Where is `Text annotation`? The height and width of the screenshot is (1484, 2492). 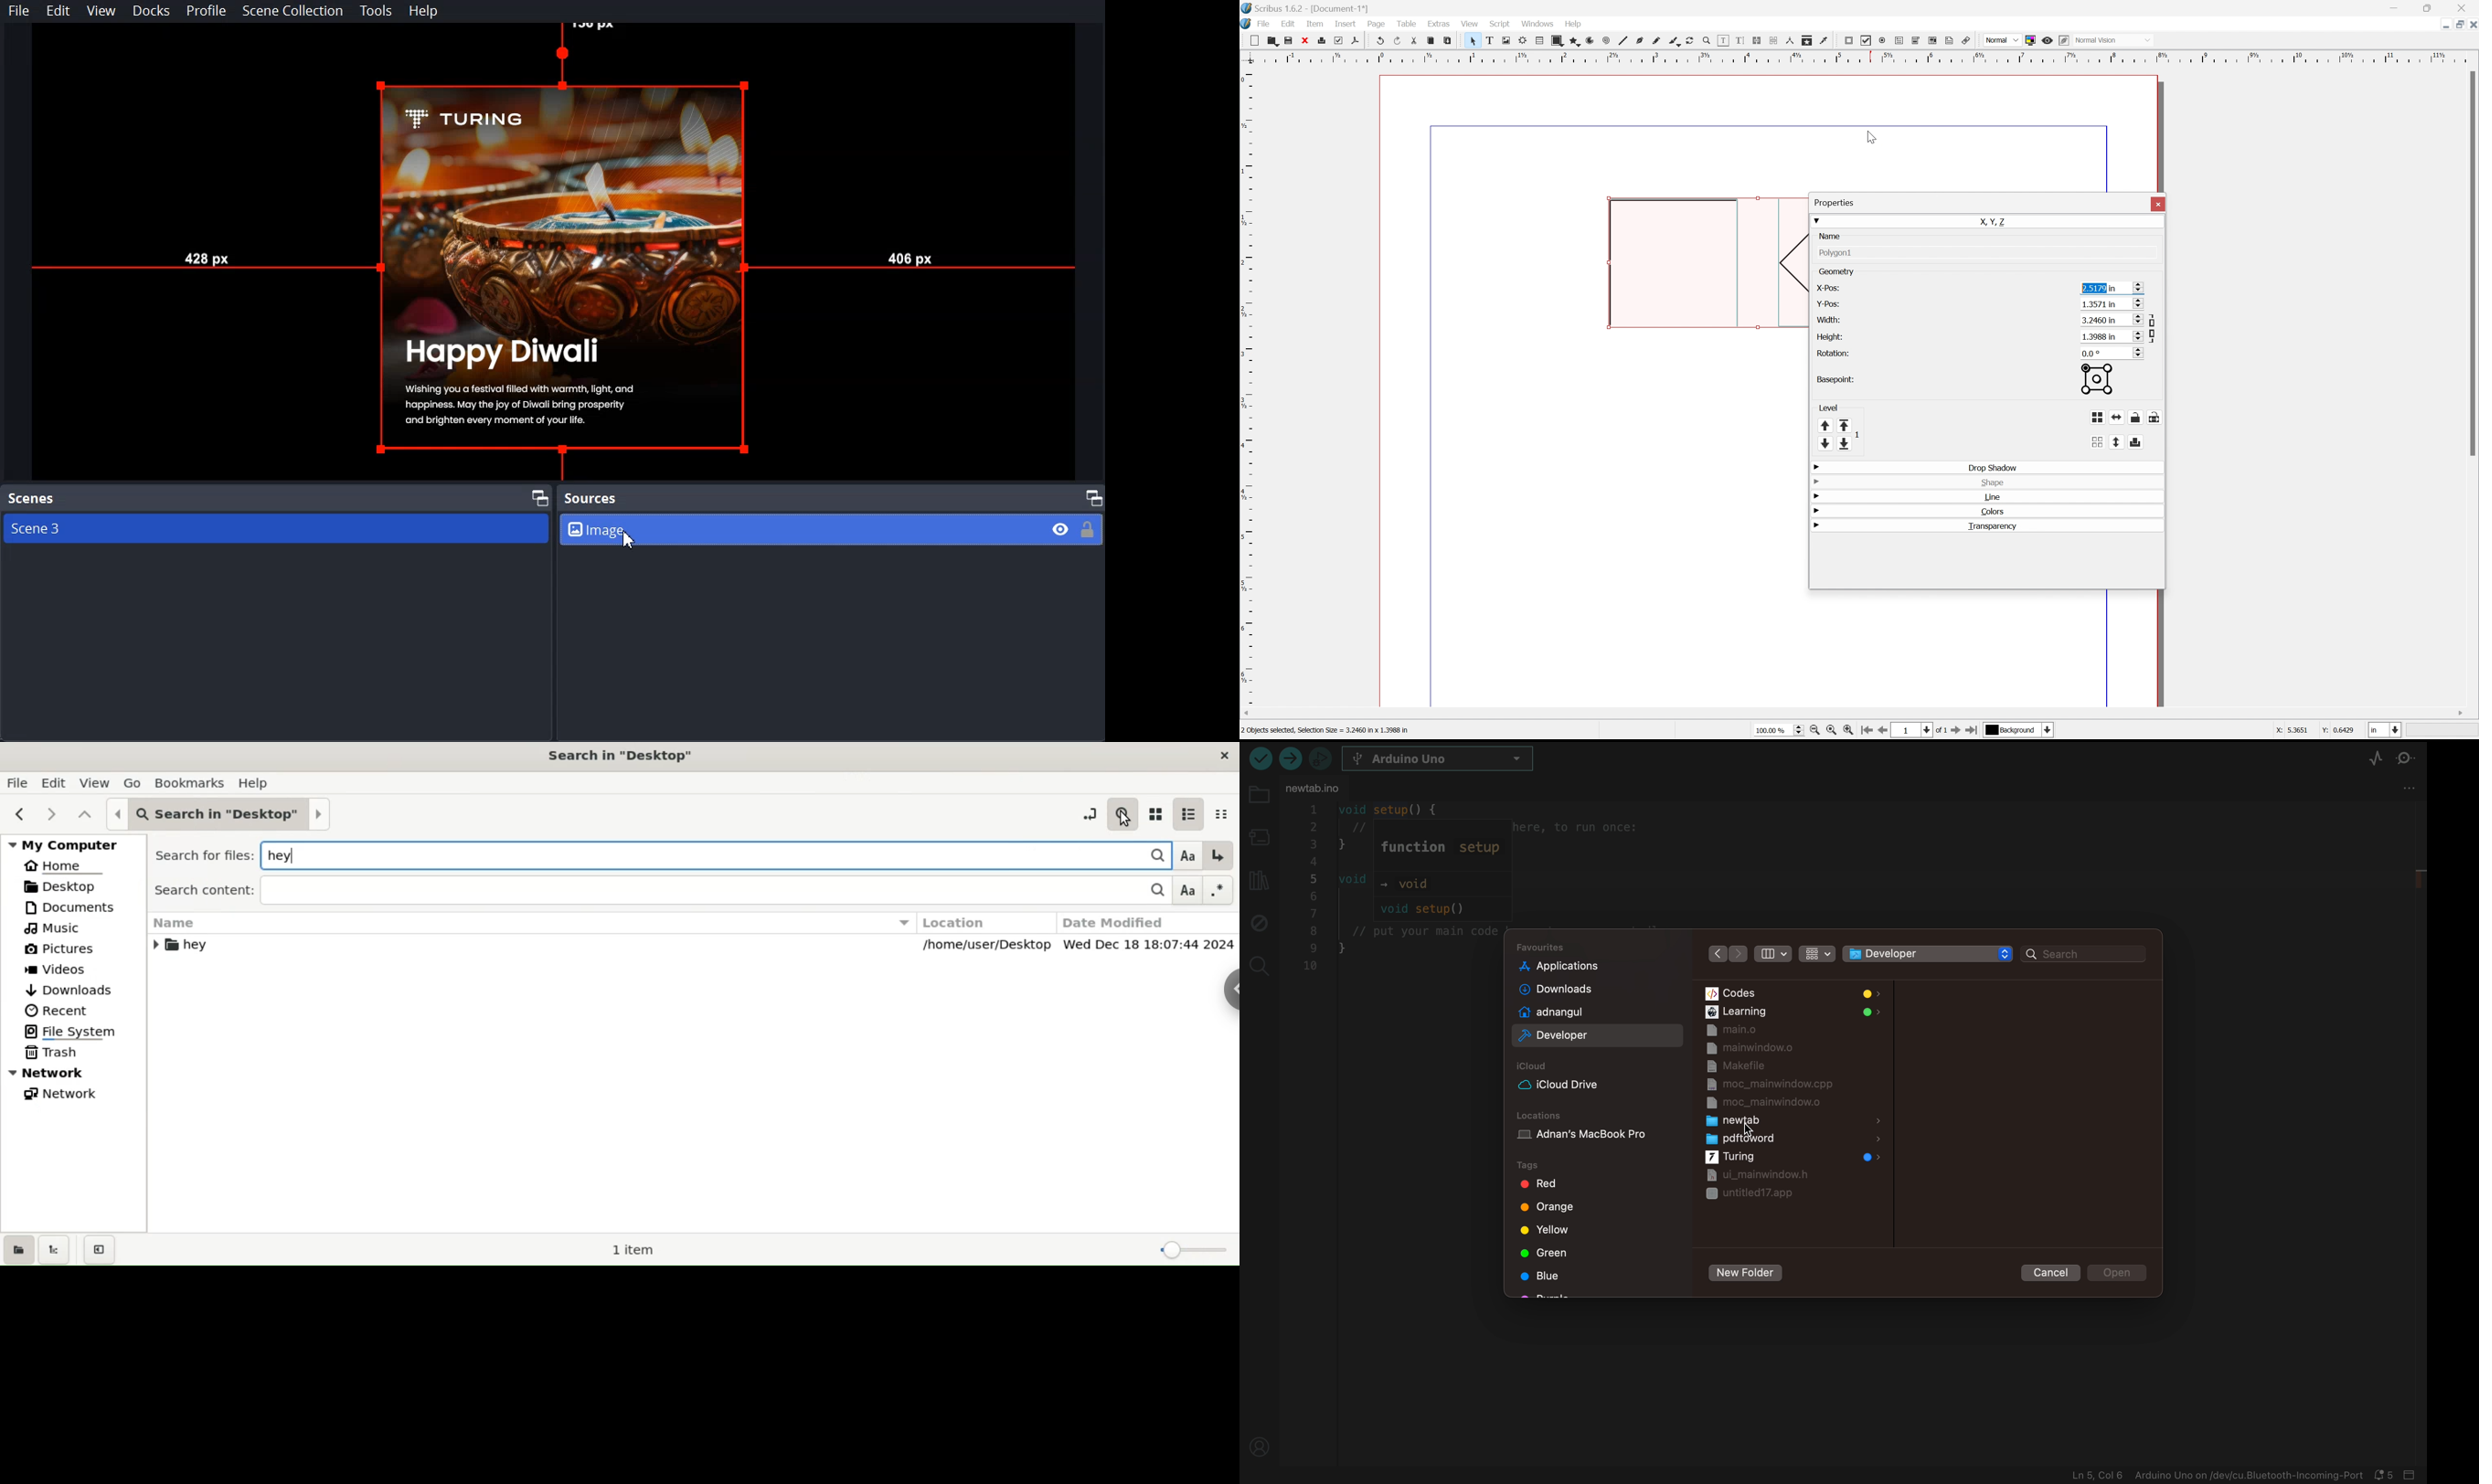 Text annotation is located at coordinates (1948, 41).